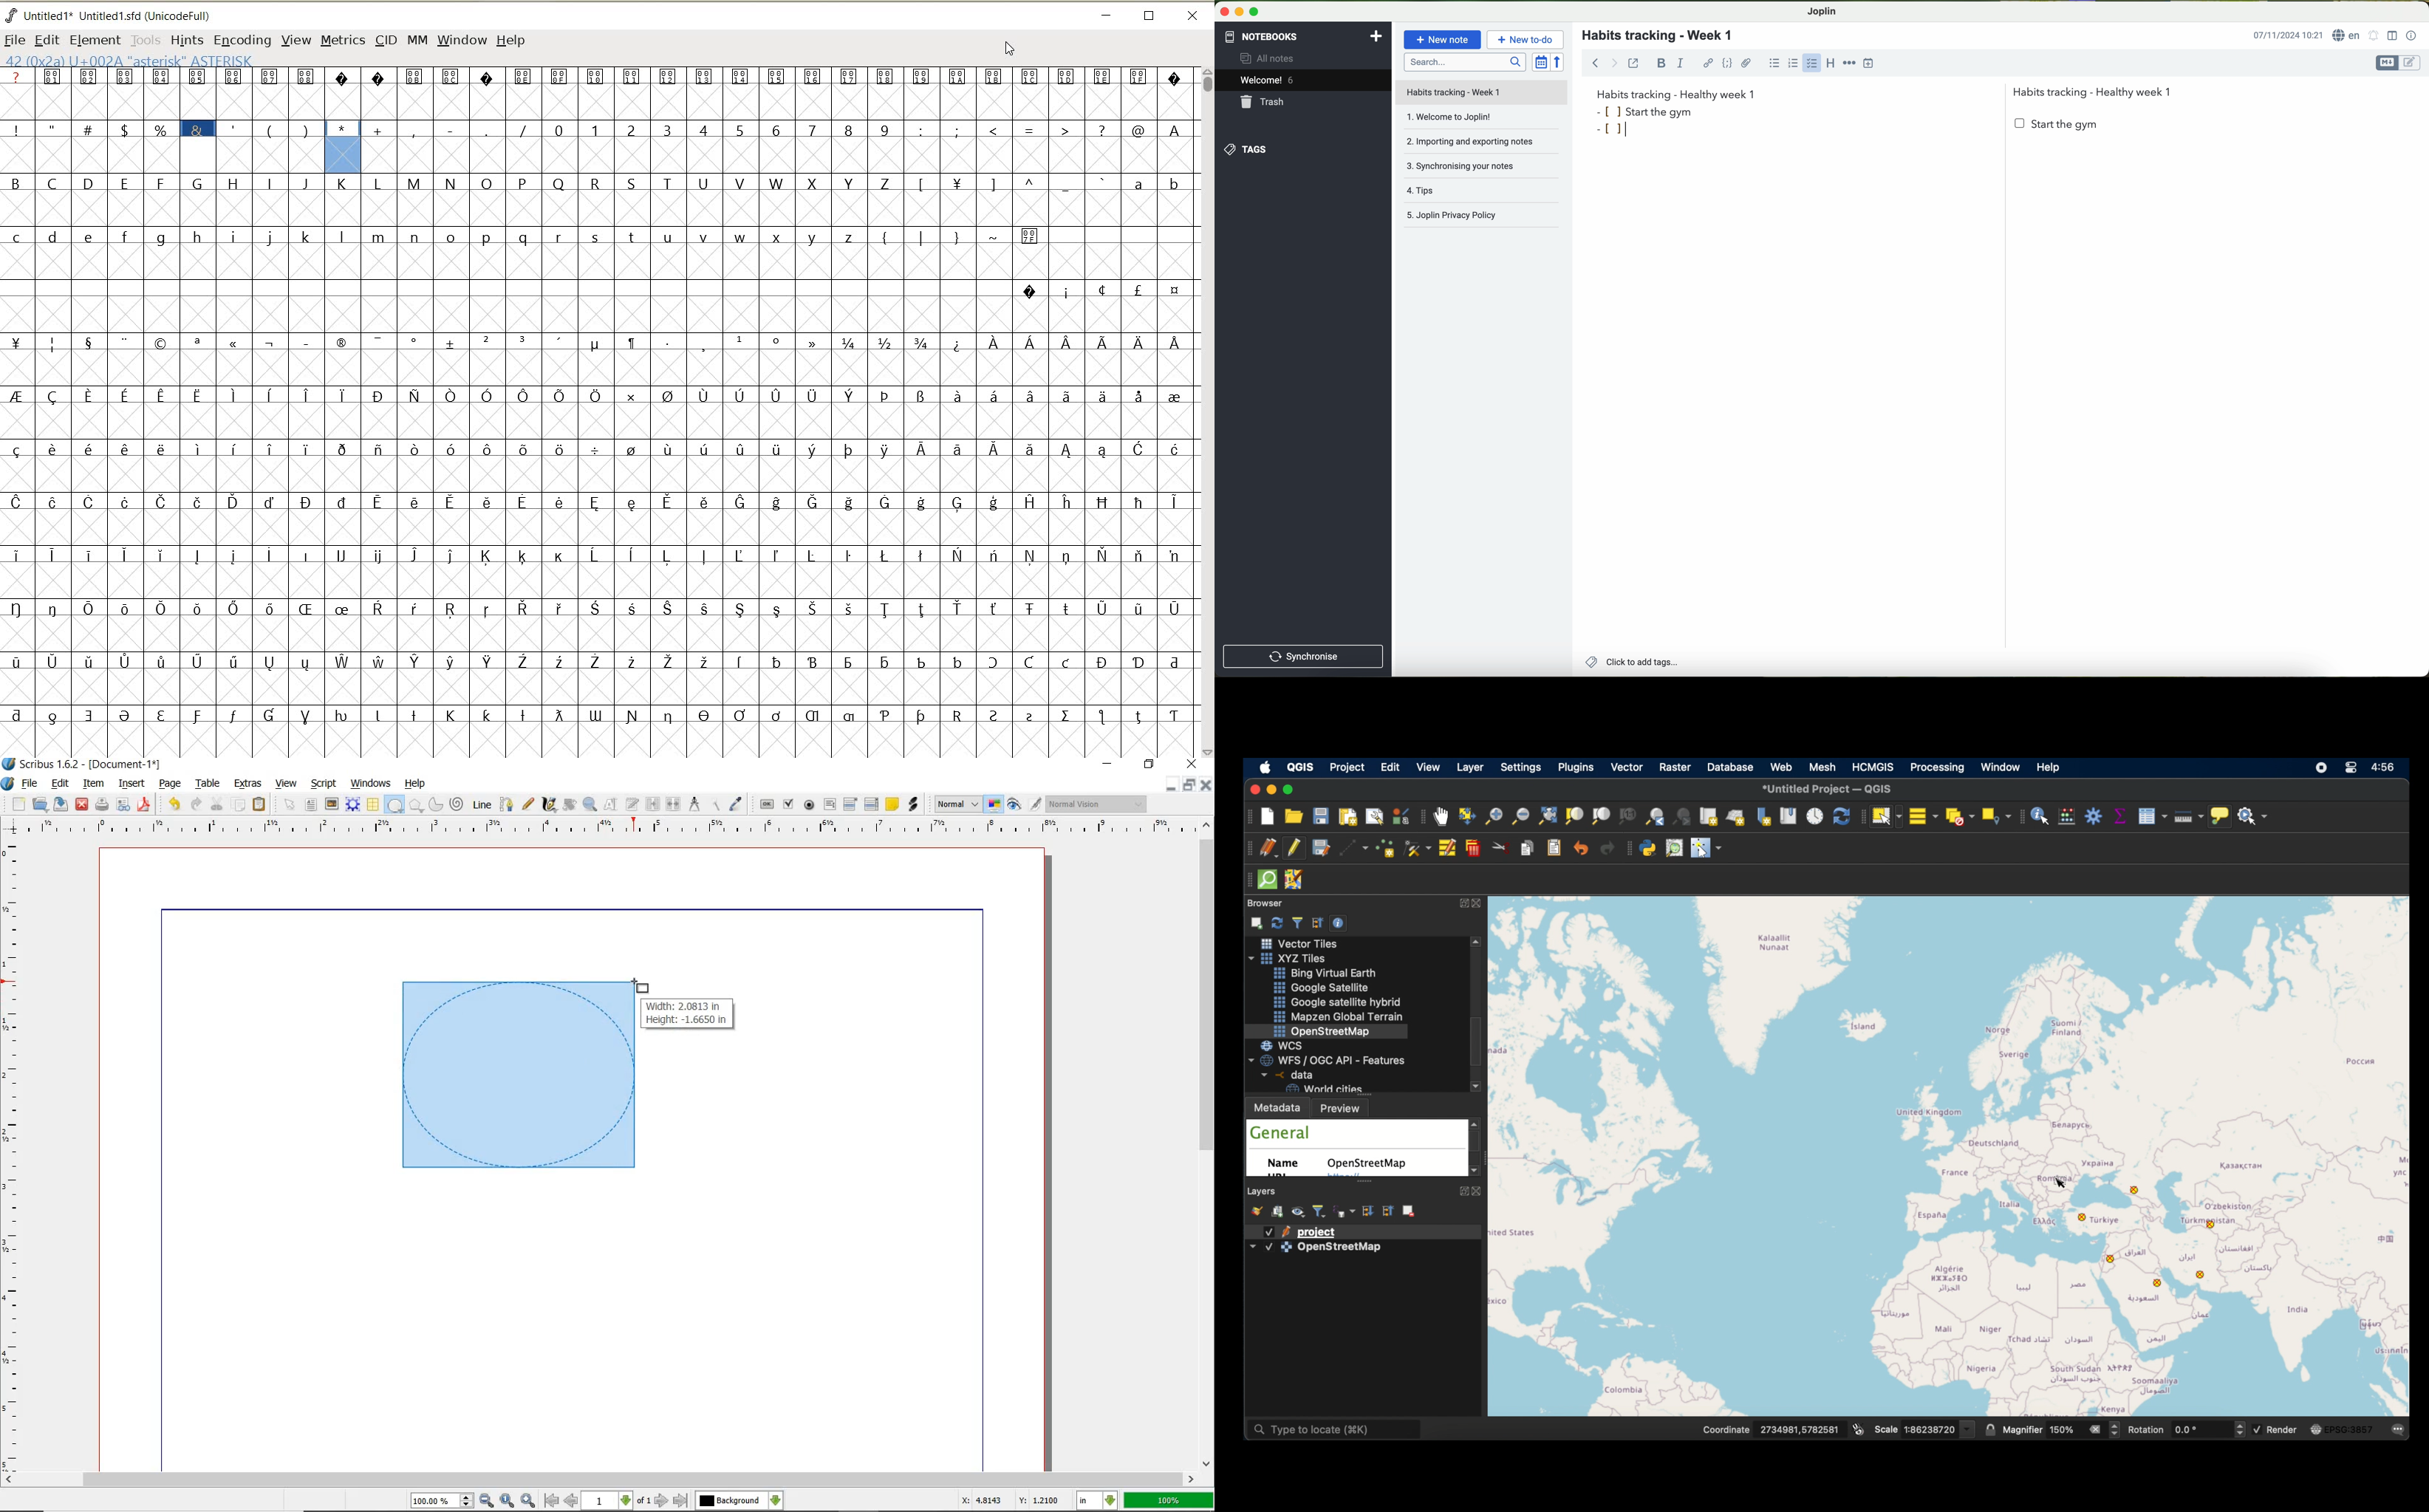  What do you see at coordinates (551, 1501) in the screenshot?
I see `first` at bounding box center [551, 1501].